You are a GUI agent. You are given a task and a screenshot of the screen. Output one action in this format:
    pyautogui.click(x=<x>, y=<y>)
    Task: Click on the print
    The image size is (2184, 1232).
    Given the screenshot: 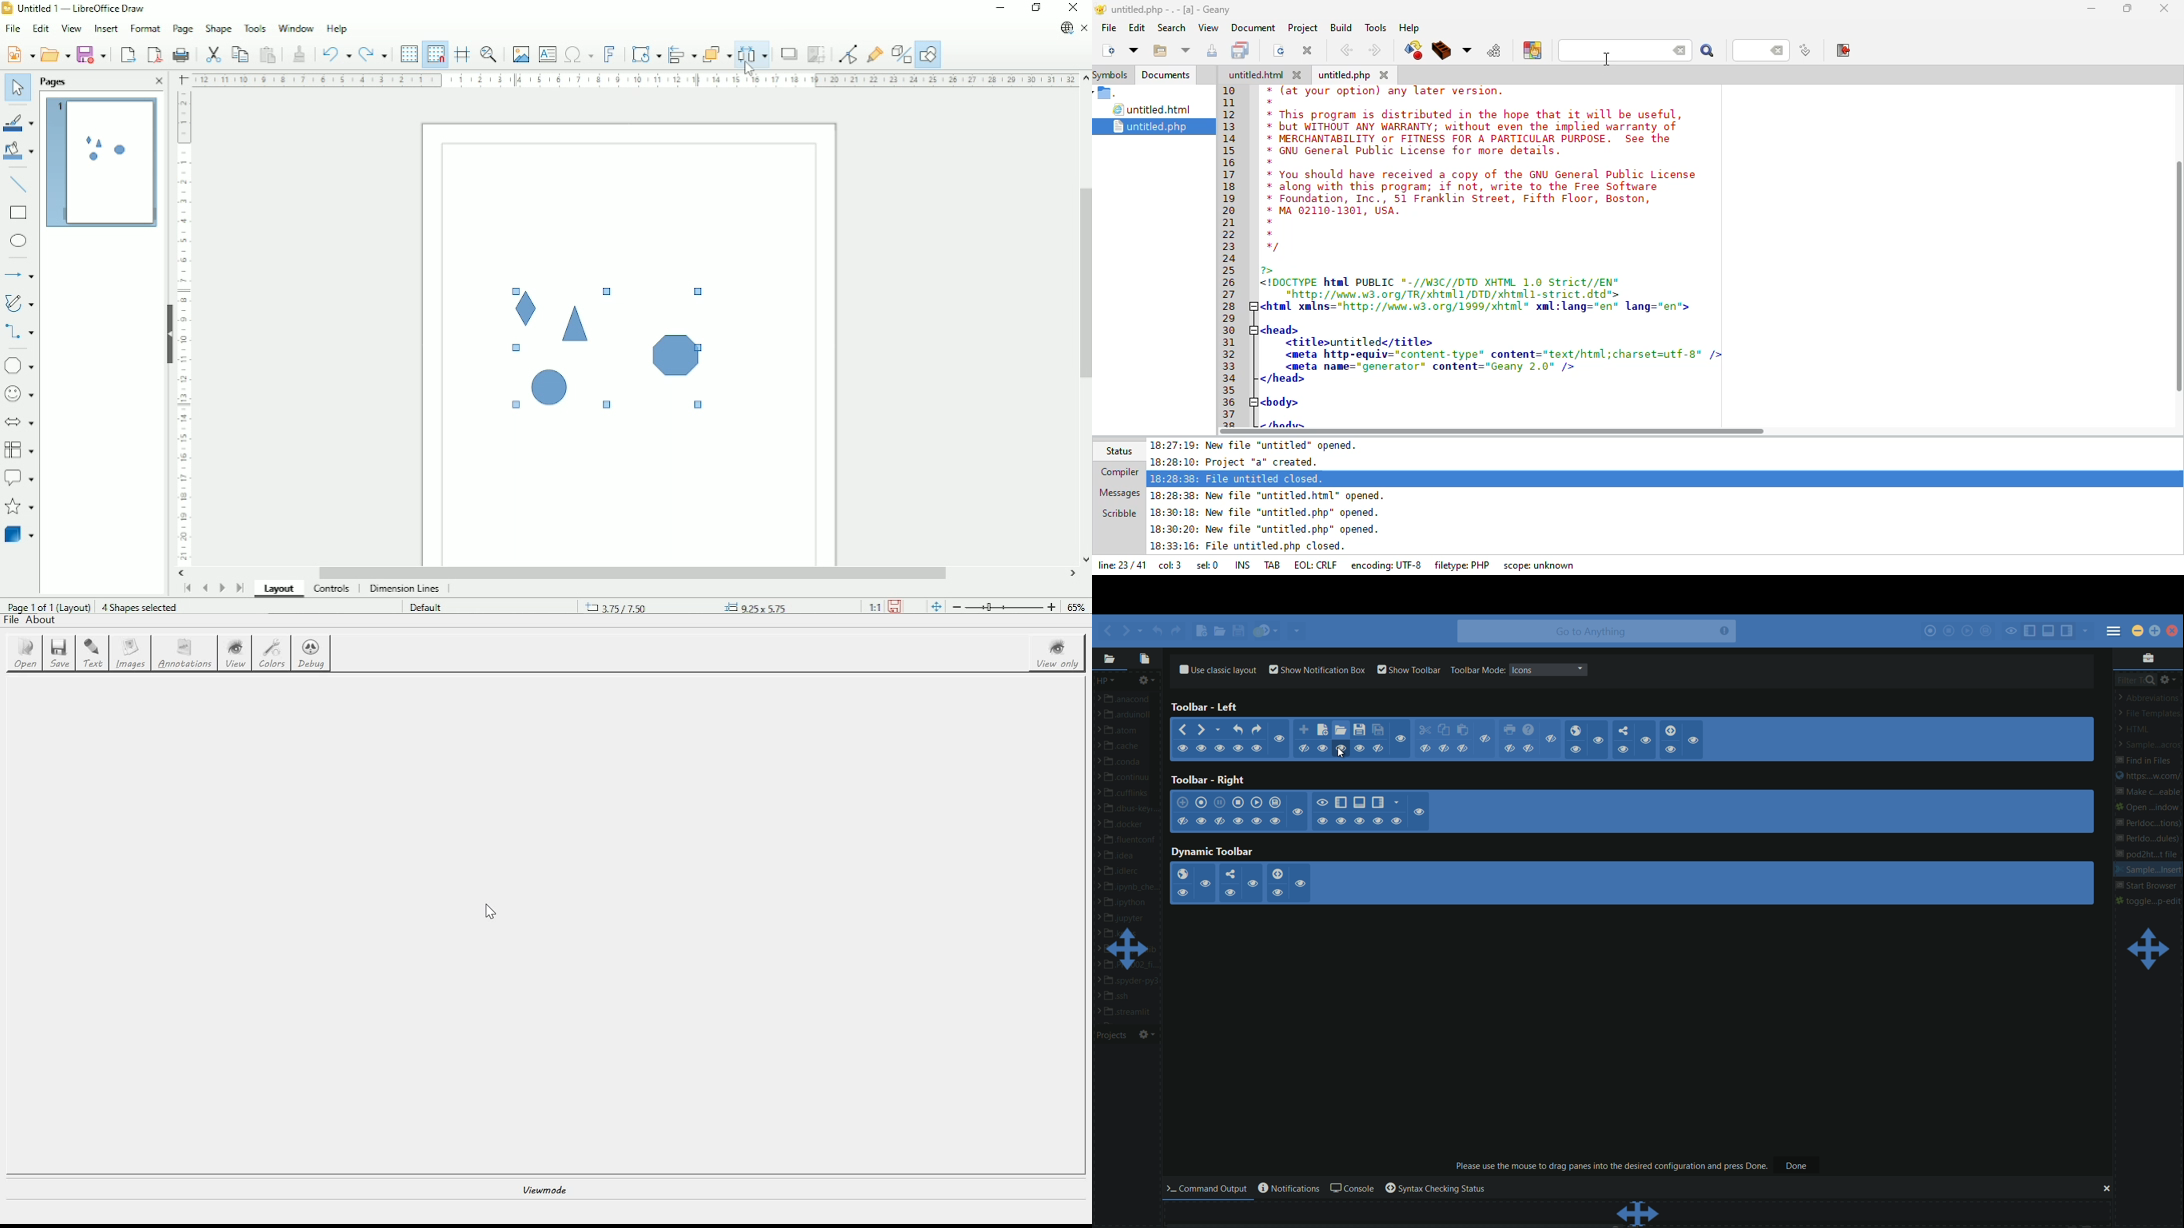 What is the action you would take?
    pyautogui.click(x=1511, y=730)
    